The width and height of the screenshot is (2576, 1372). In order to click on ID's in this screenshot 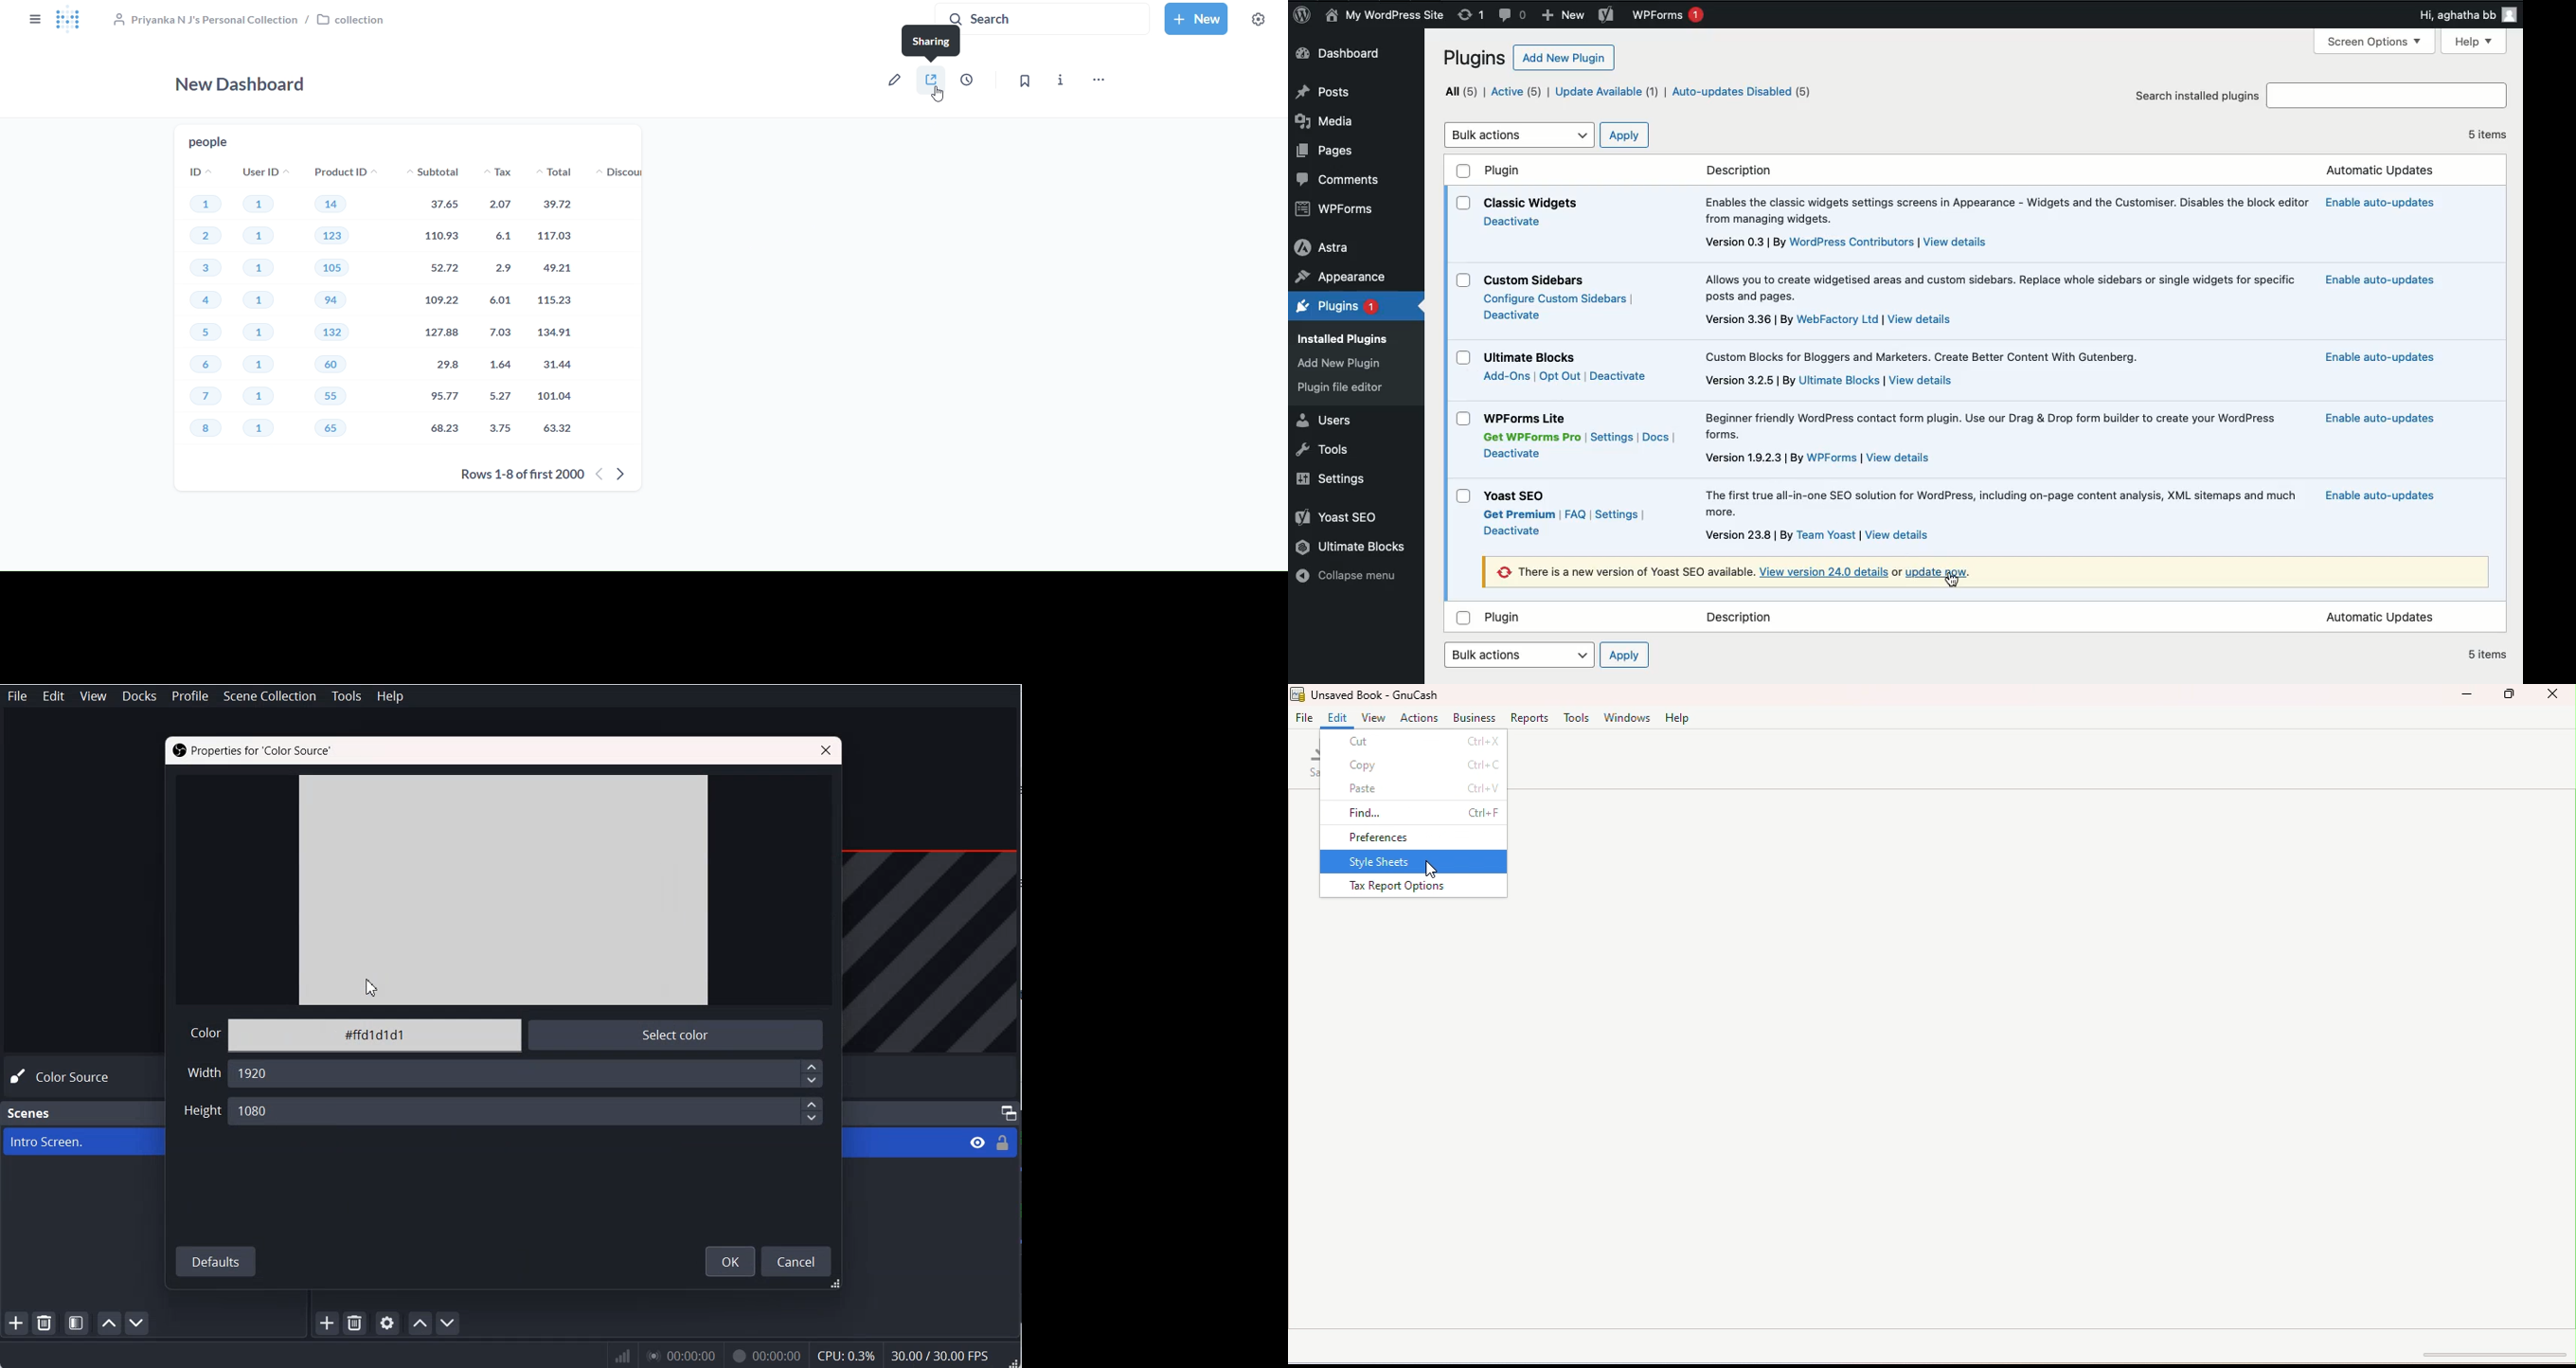, I will do `click(202, 306)`.